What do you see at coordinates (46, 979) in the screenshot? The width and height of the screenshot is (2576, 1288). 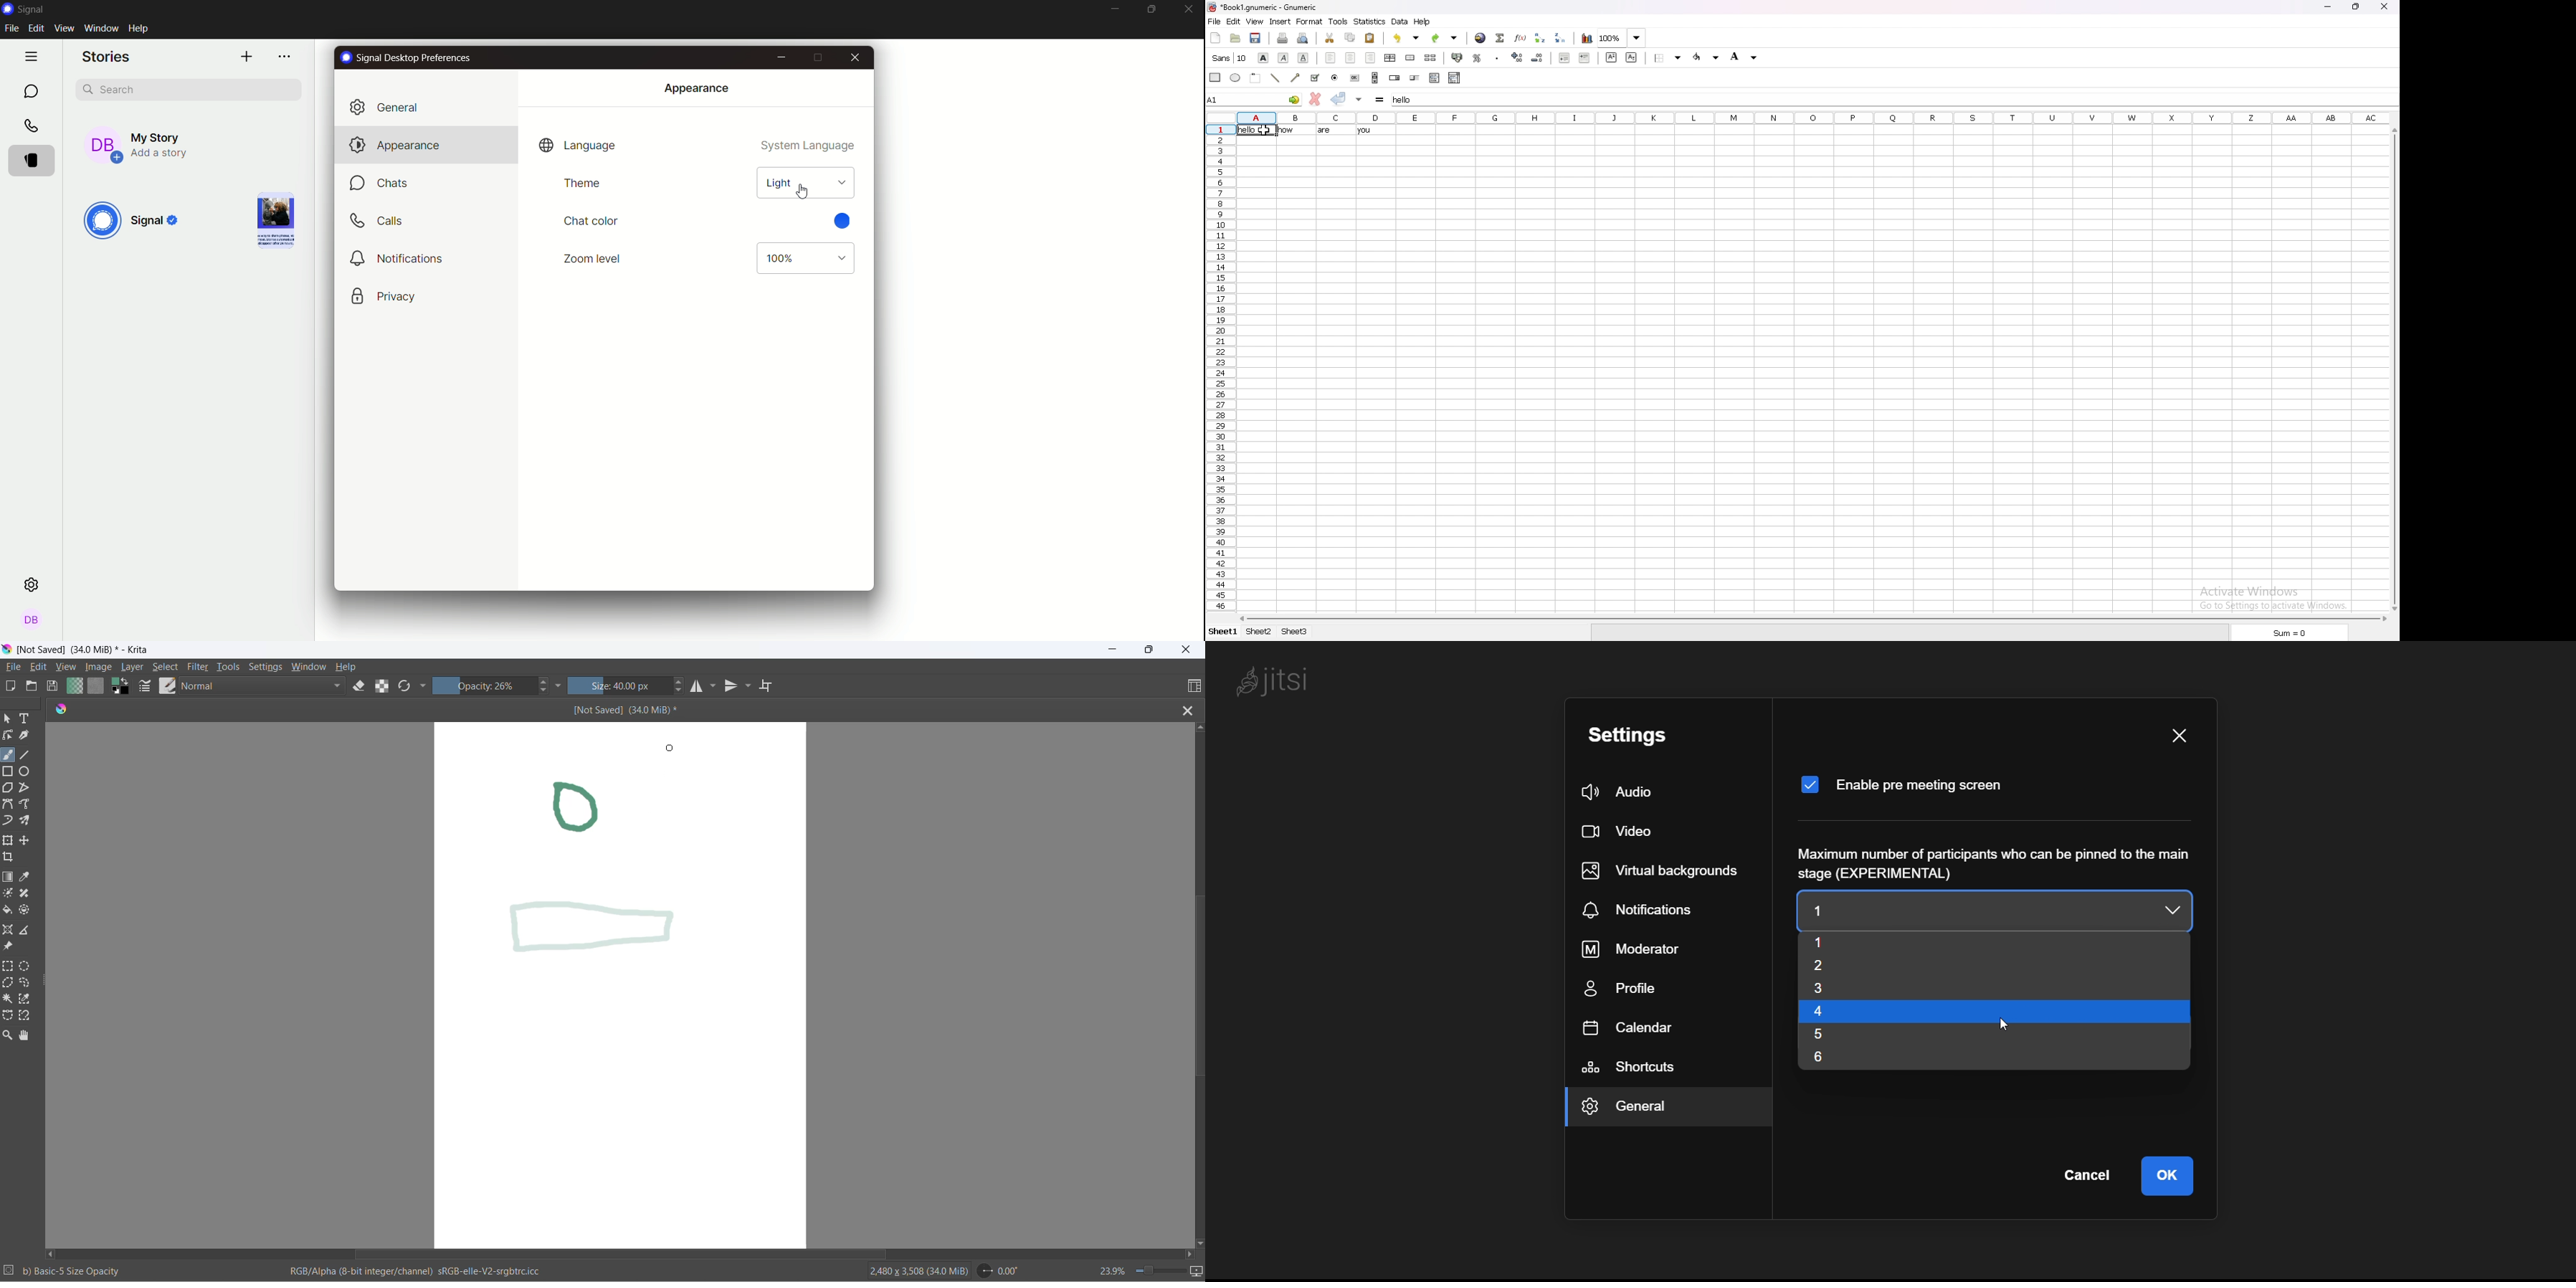 I see `resize` at bounding box center [46, 979].